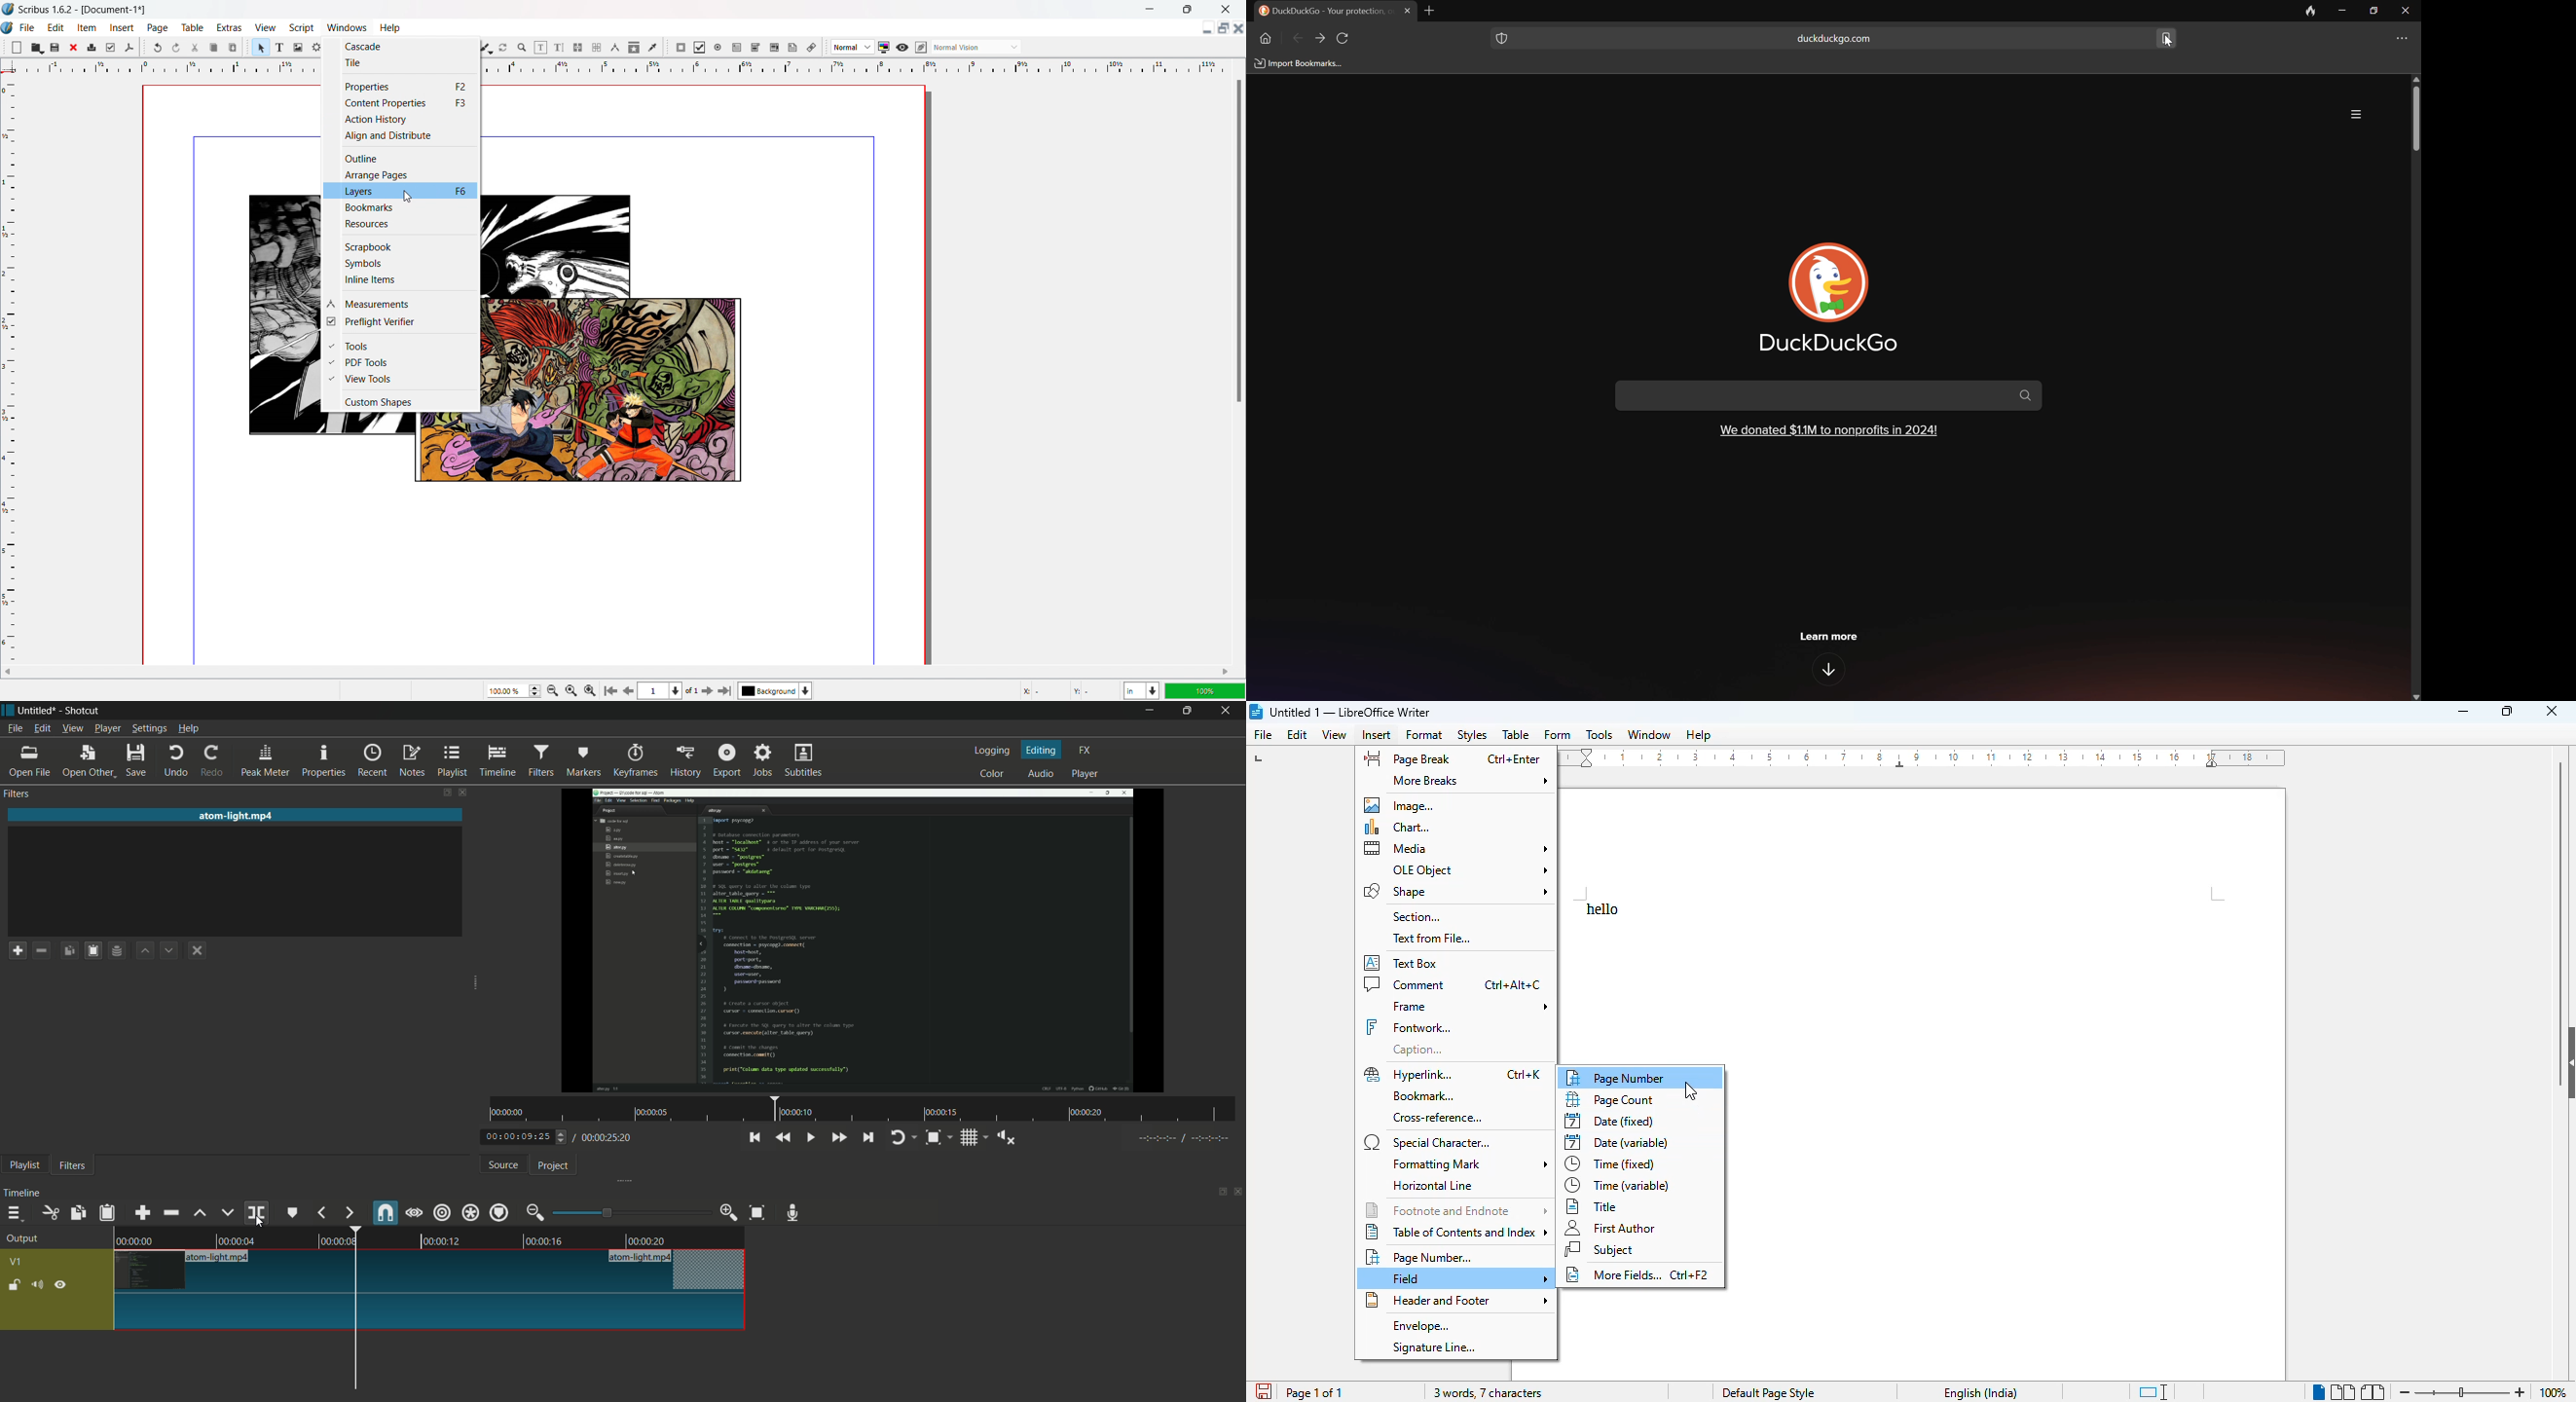  What do you see at coordinates (87, 28) in the screenshot?
I see `item` at bounding box center [87, 28].